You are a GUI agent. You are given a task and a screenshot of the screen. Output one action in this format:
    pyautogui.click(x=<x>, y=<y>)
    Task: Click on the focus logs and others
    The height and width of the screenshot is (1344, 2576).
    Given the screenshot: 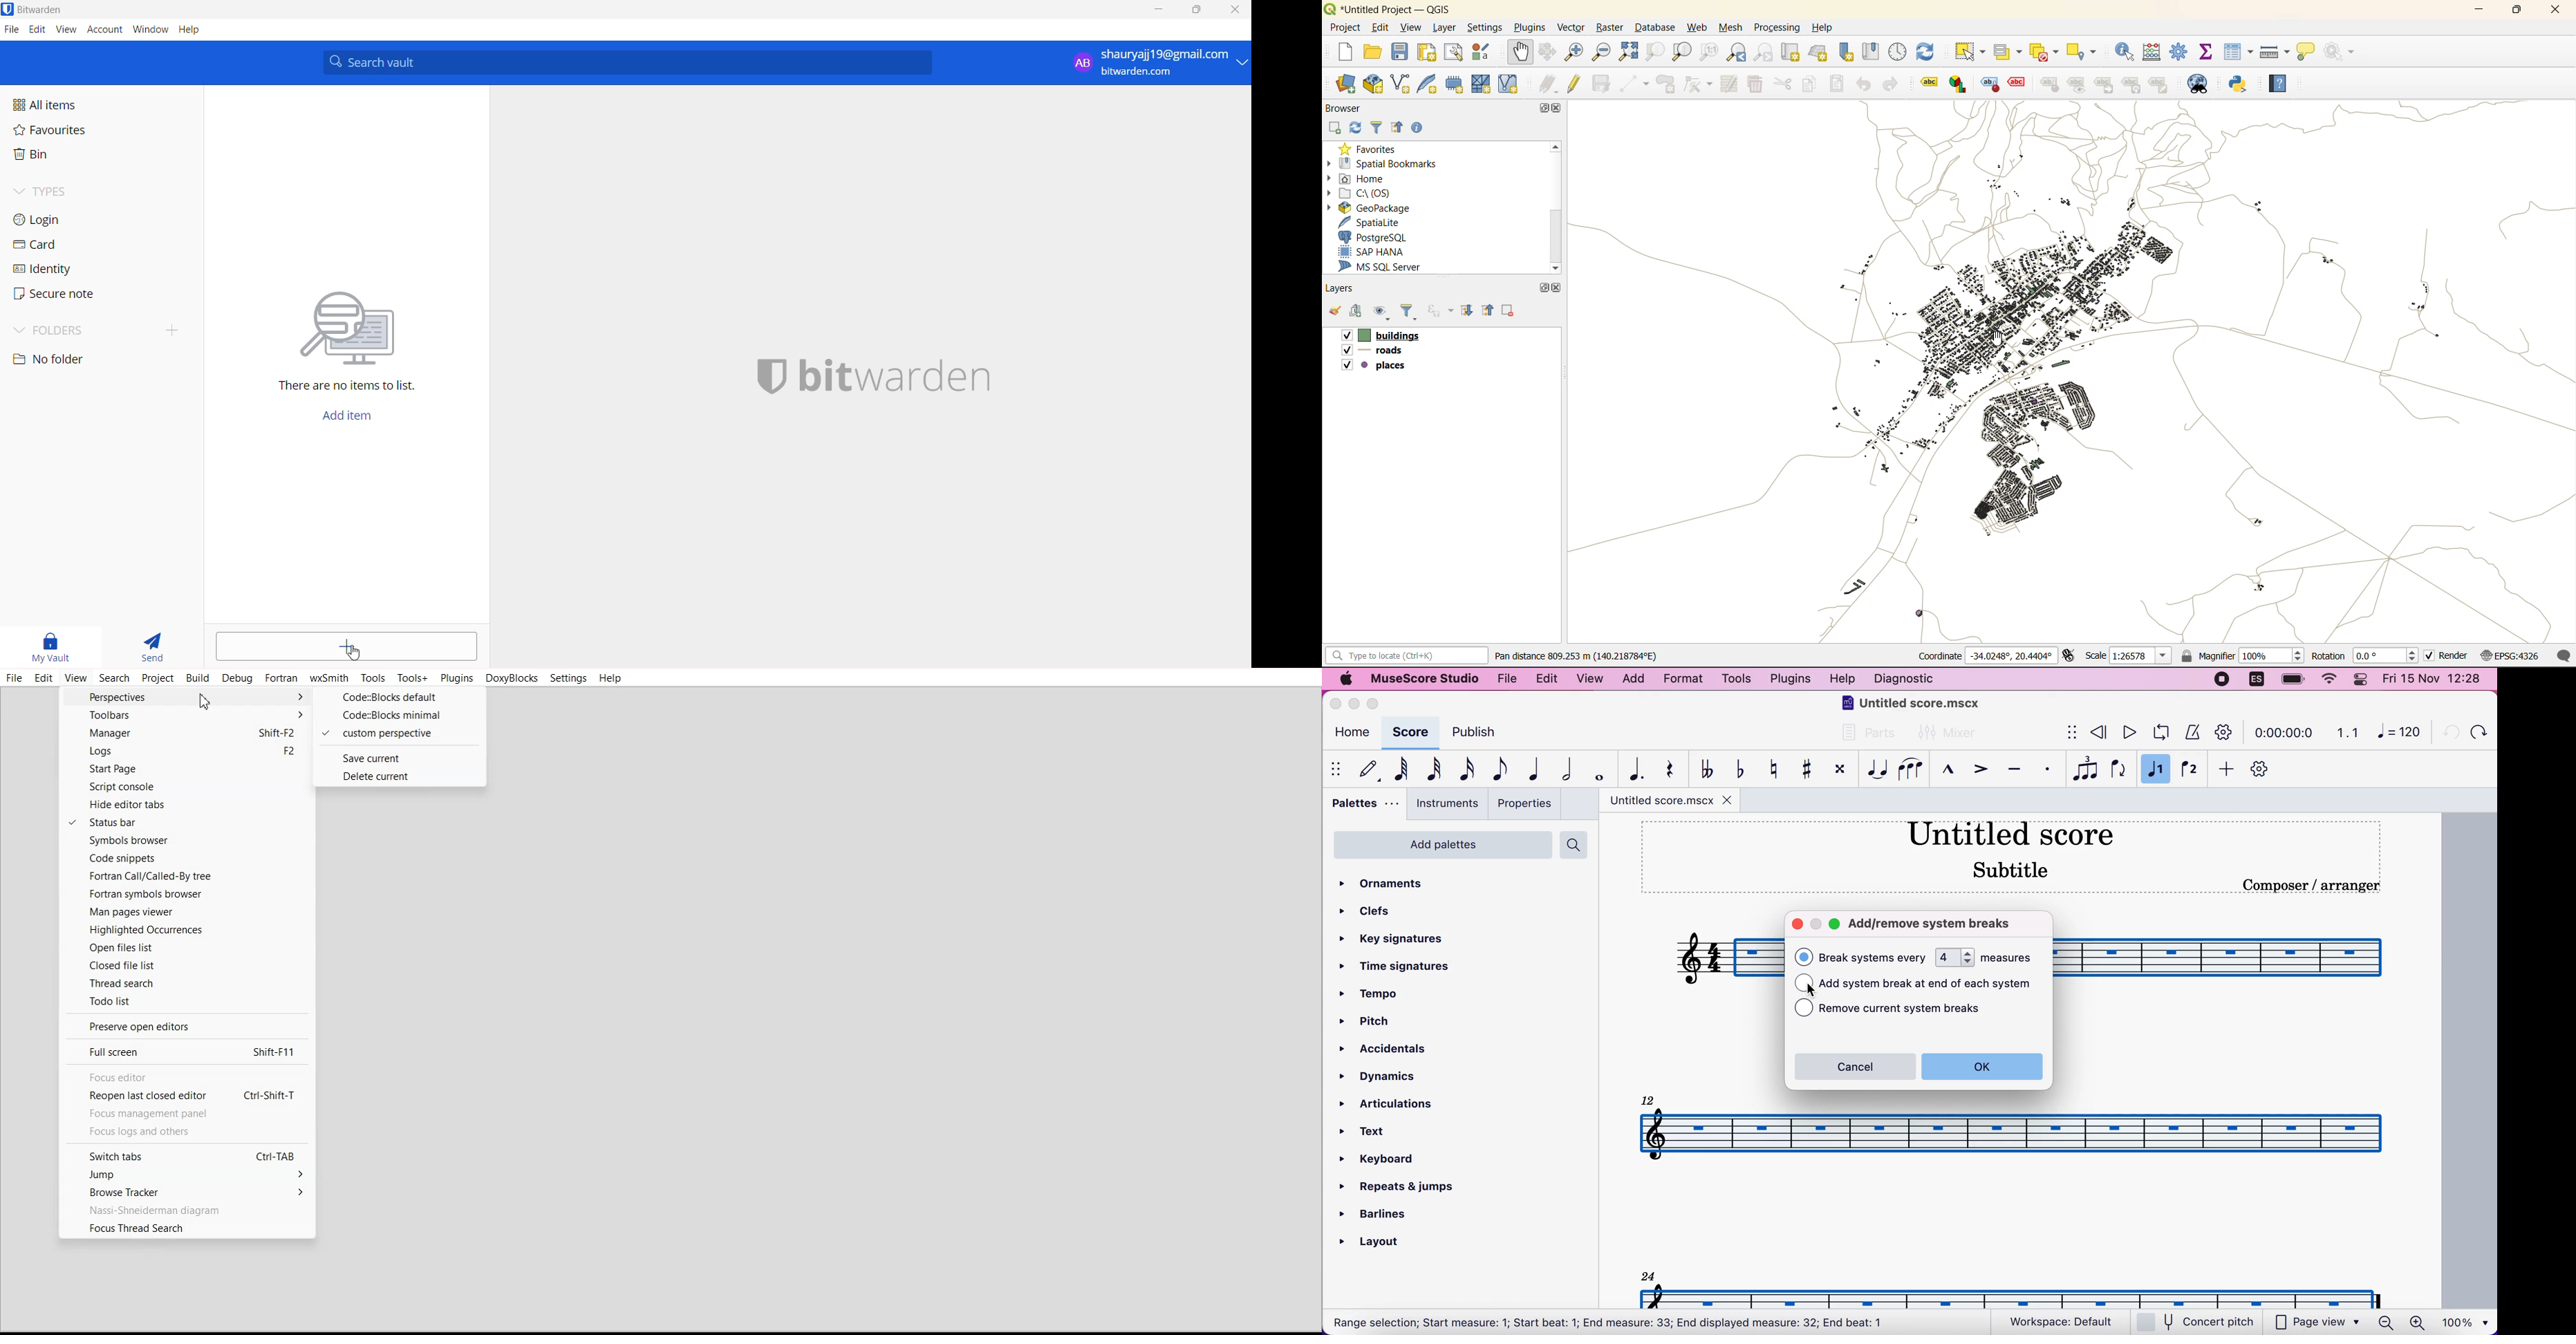 What is the action you would take?
    pyautogui.click(x=154, y=1133)
    